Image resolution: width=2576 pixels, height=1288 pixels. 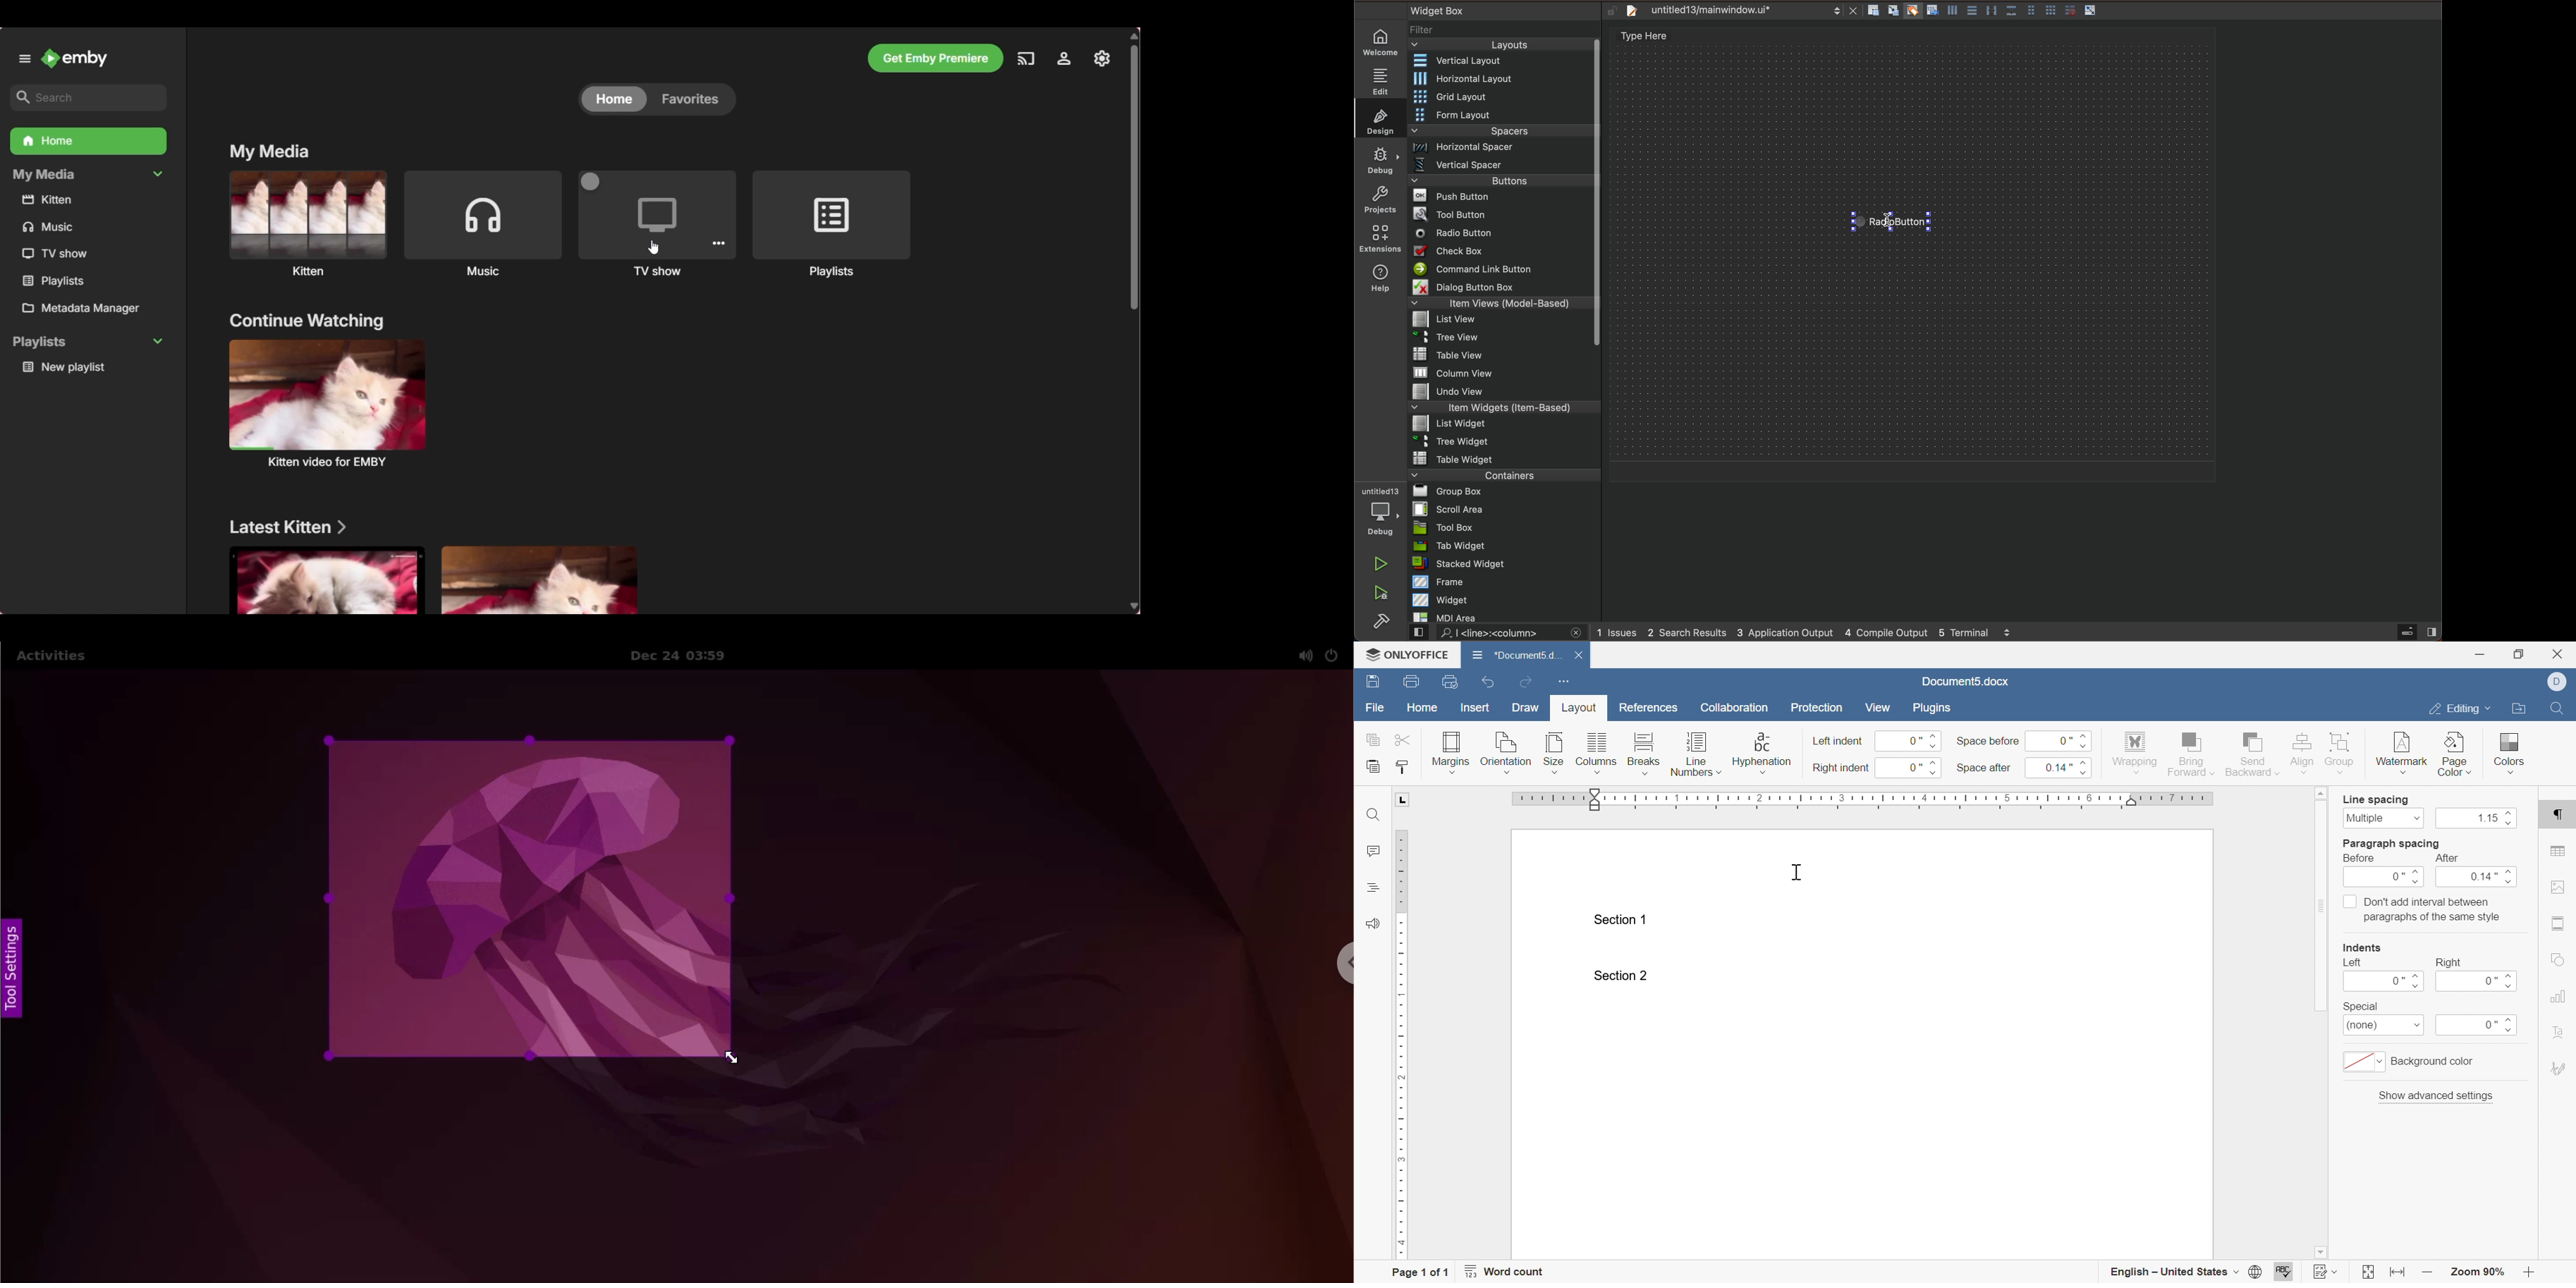 I want to click on indents, so click(x=2364, y=948).